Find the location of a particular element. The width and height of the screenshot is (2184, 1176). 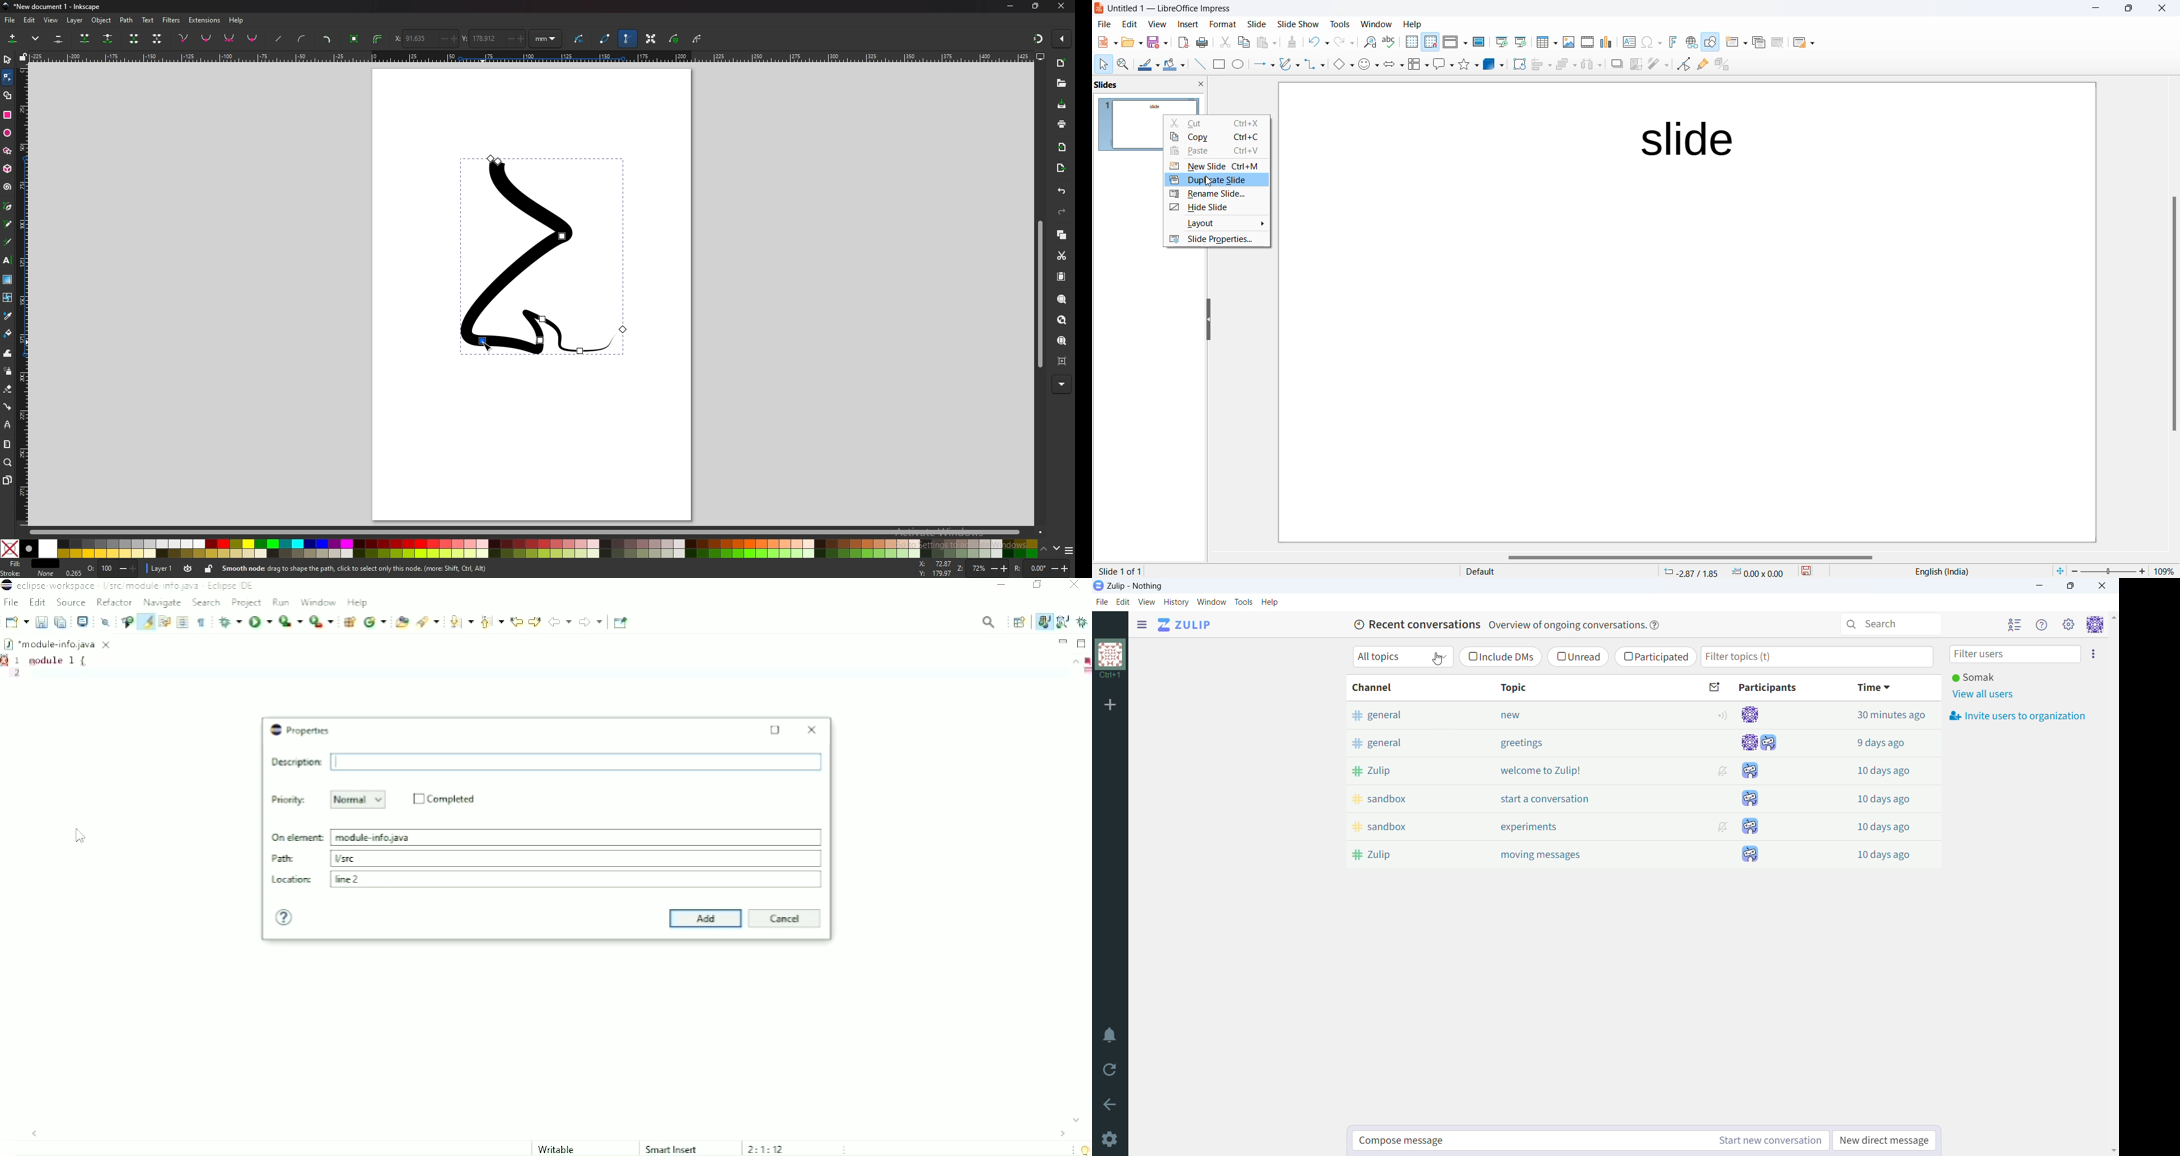

invite users is located at coordinates (2018, 715).